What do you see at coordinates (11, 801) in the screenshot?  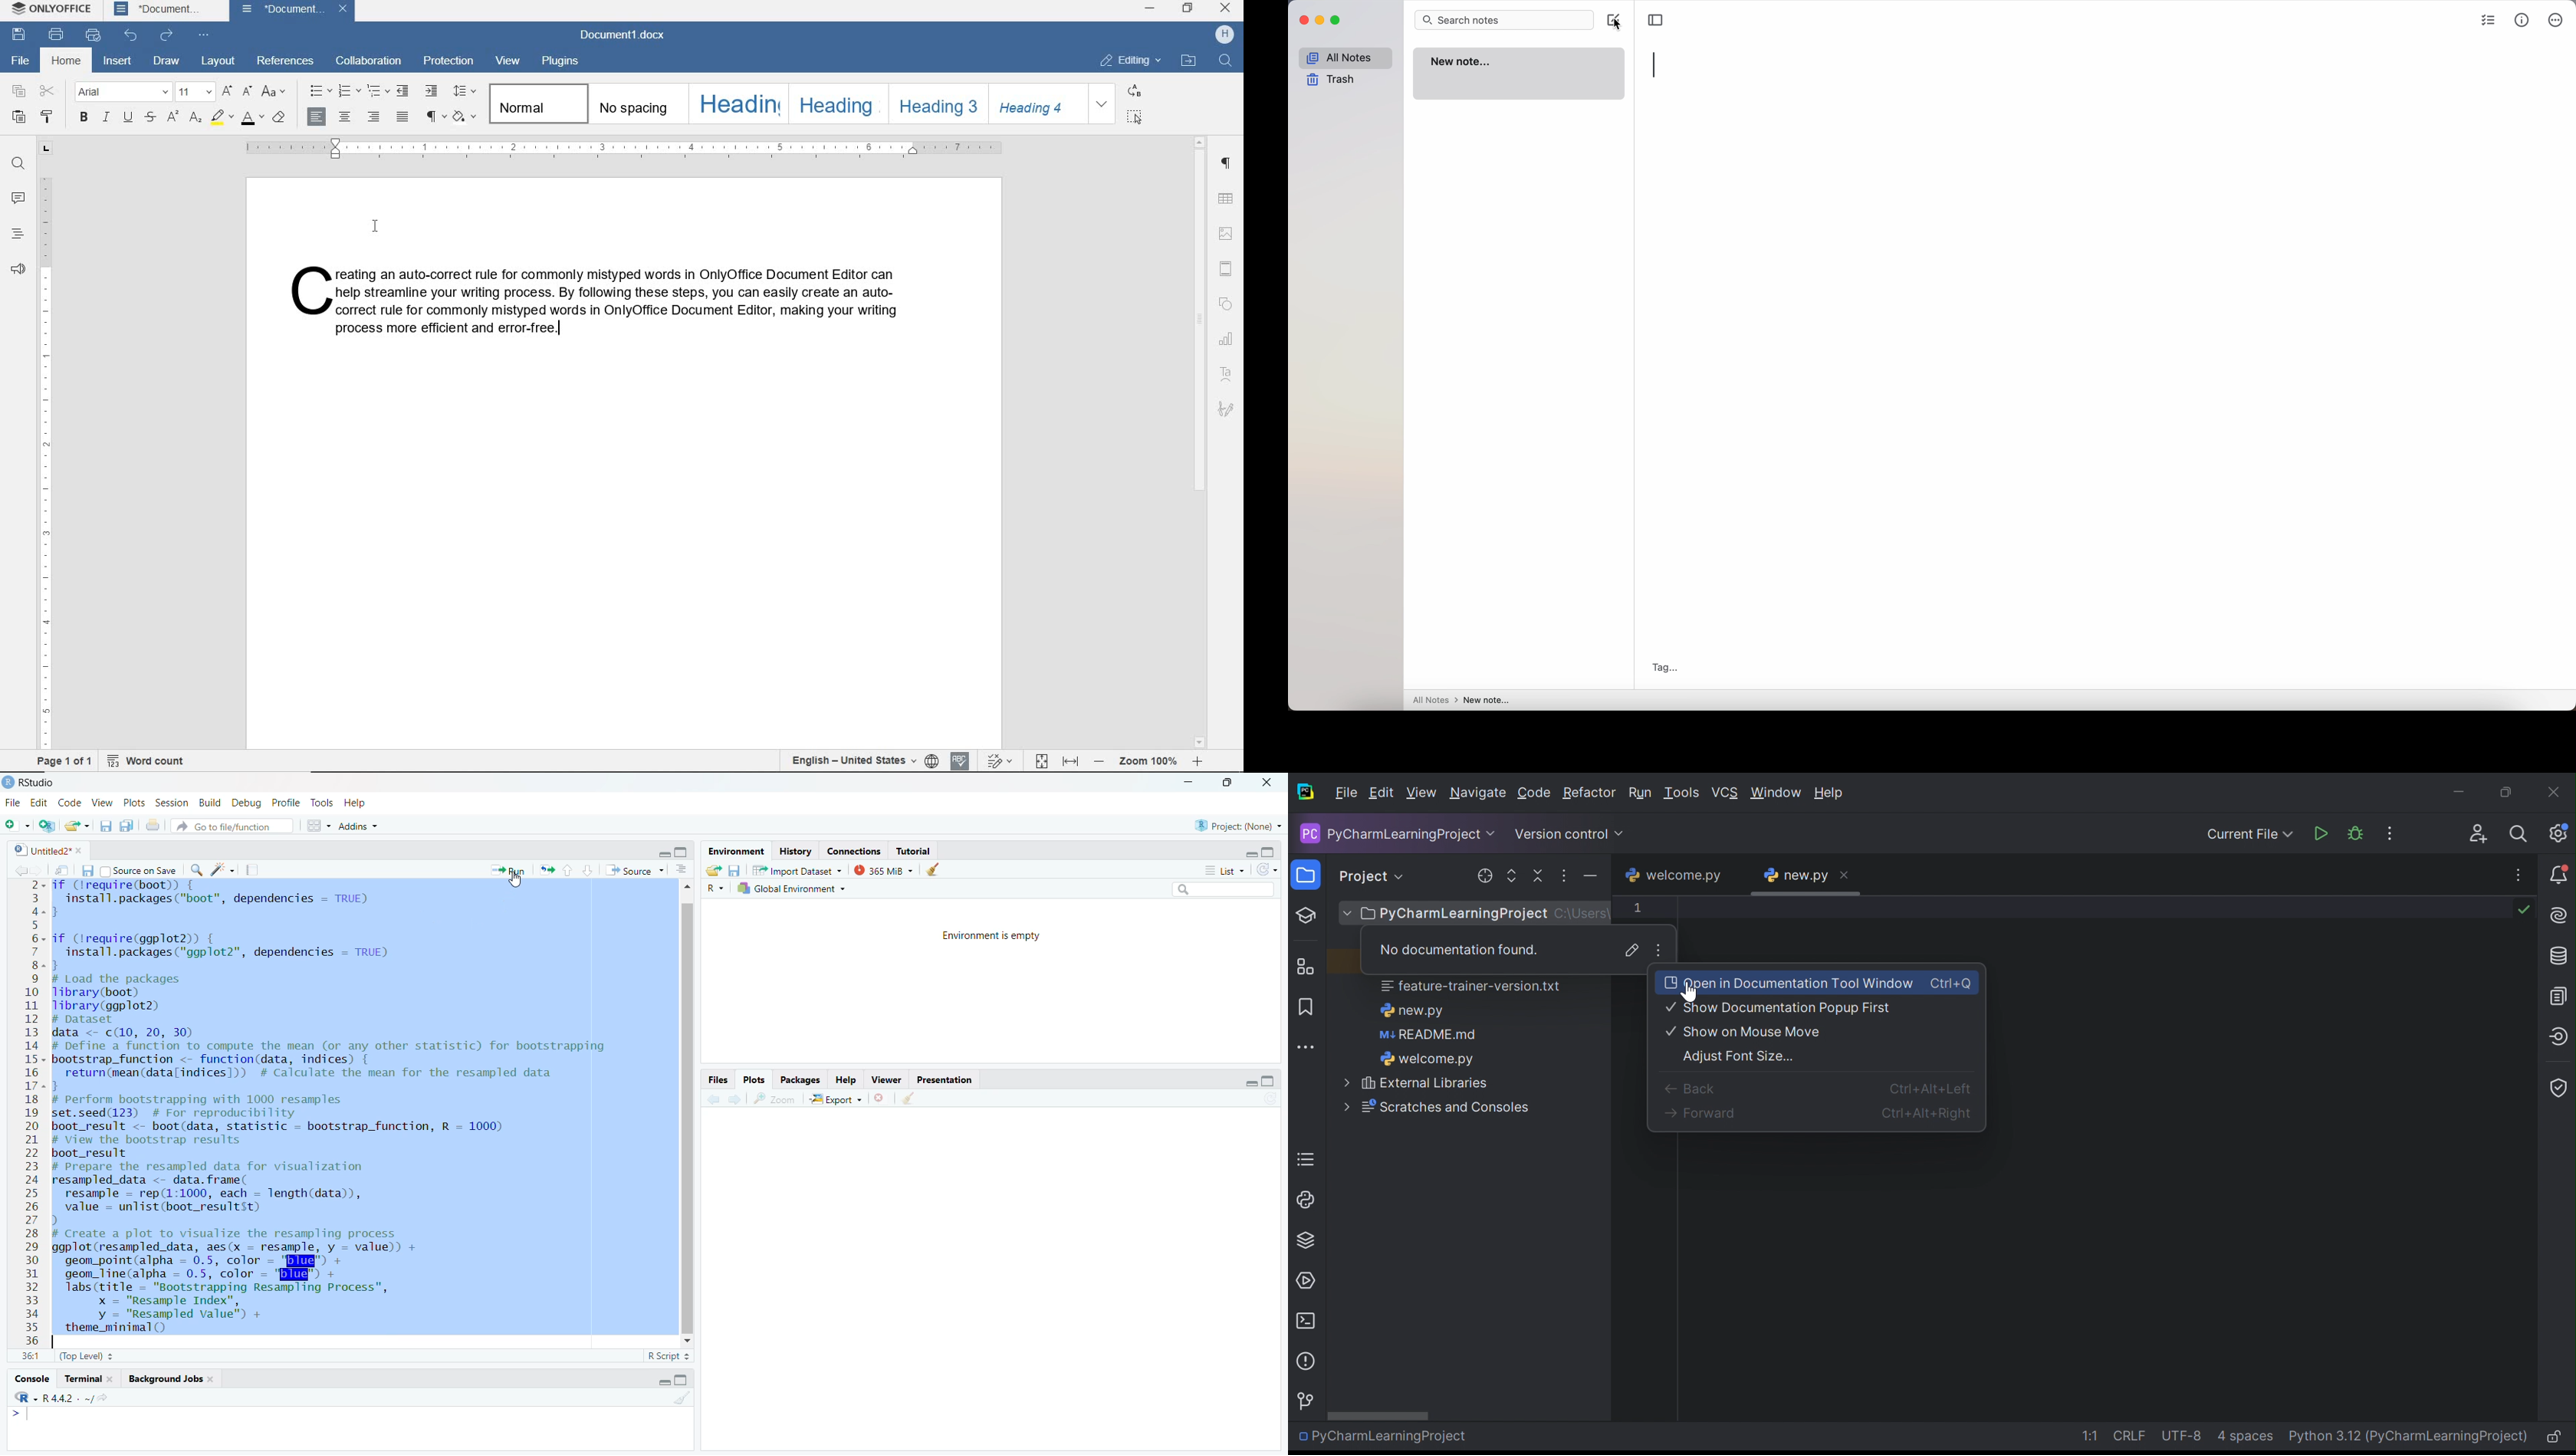 I see `file` at bounding box center [11, 801].